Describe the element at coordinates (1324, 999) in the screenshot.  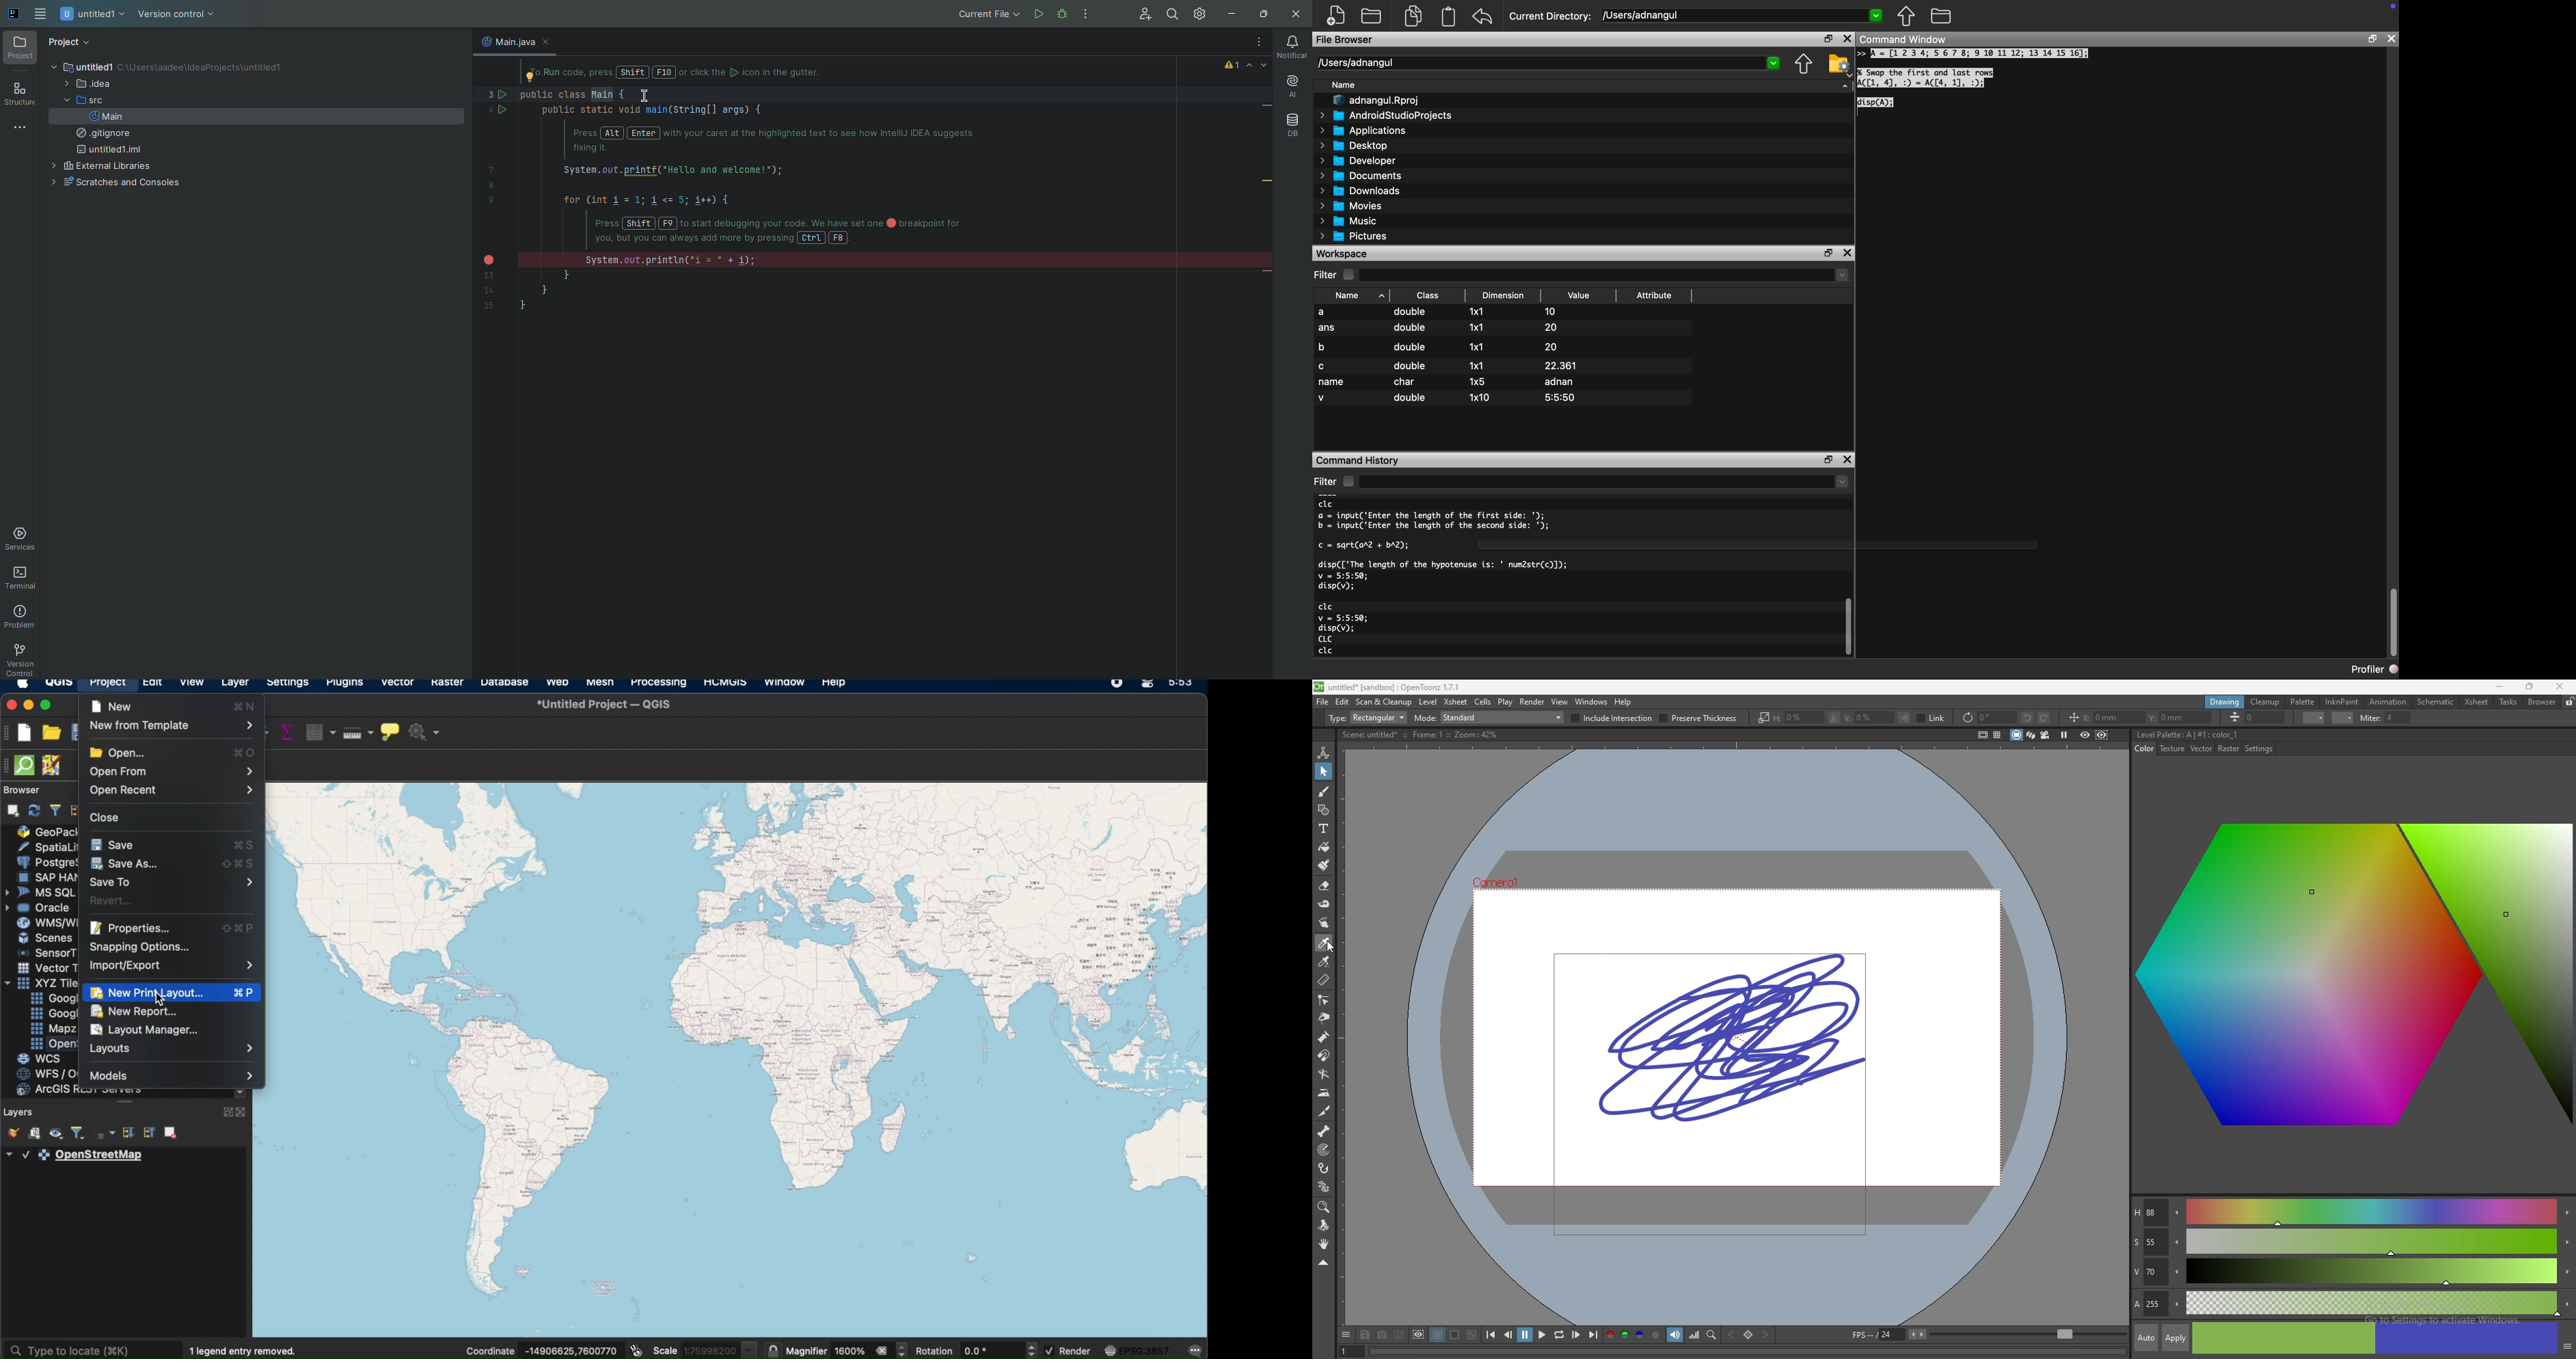
I see `control point editor tool` at that location.